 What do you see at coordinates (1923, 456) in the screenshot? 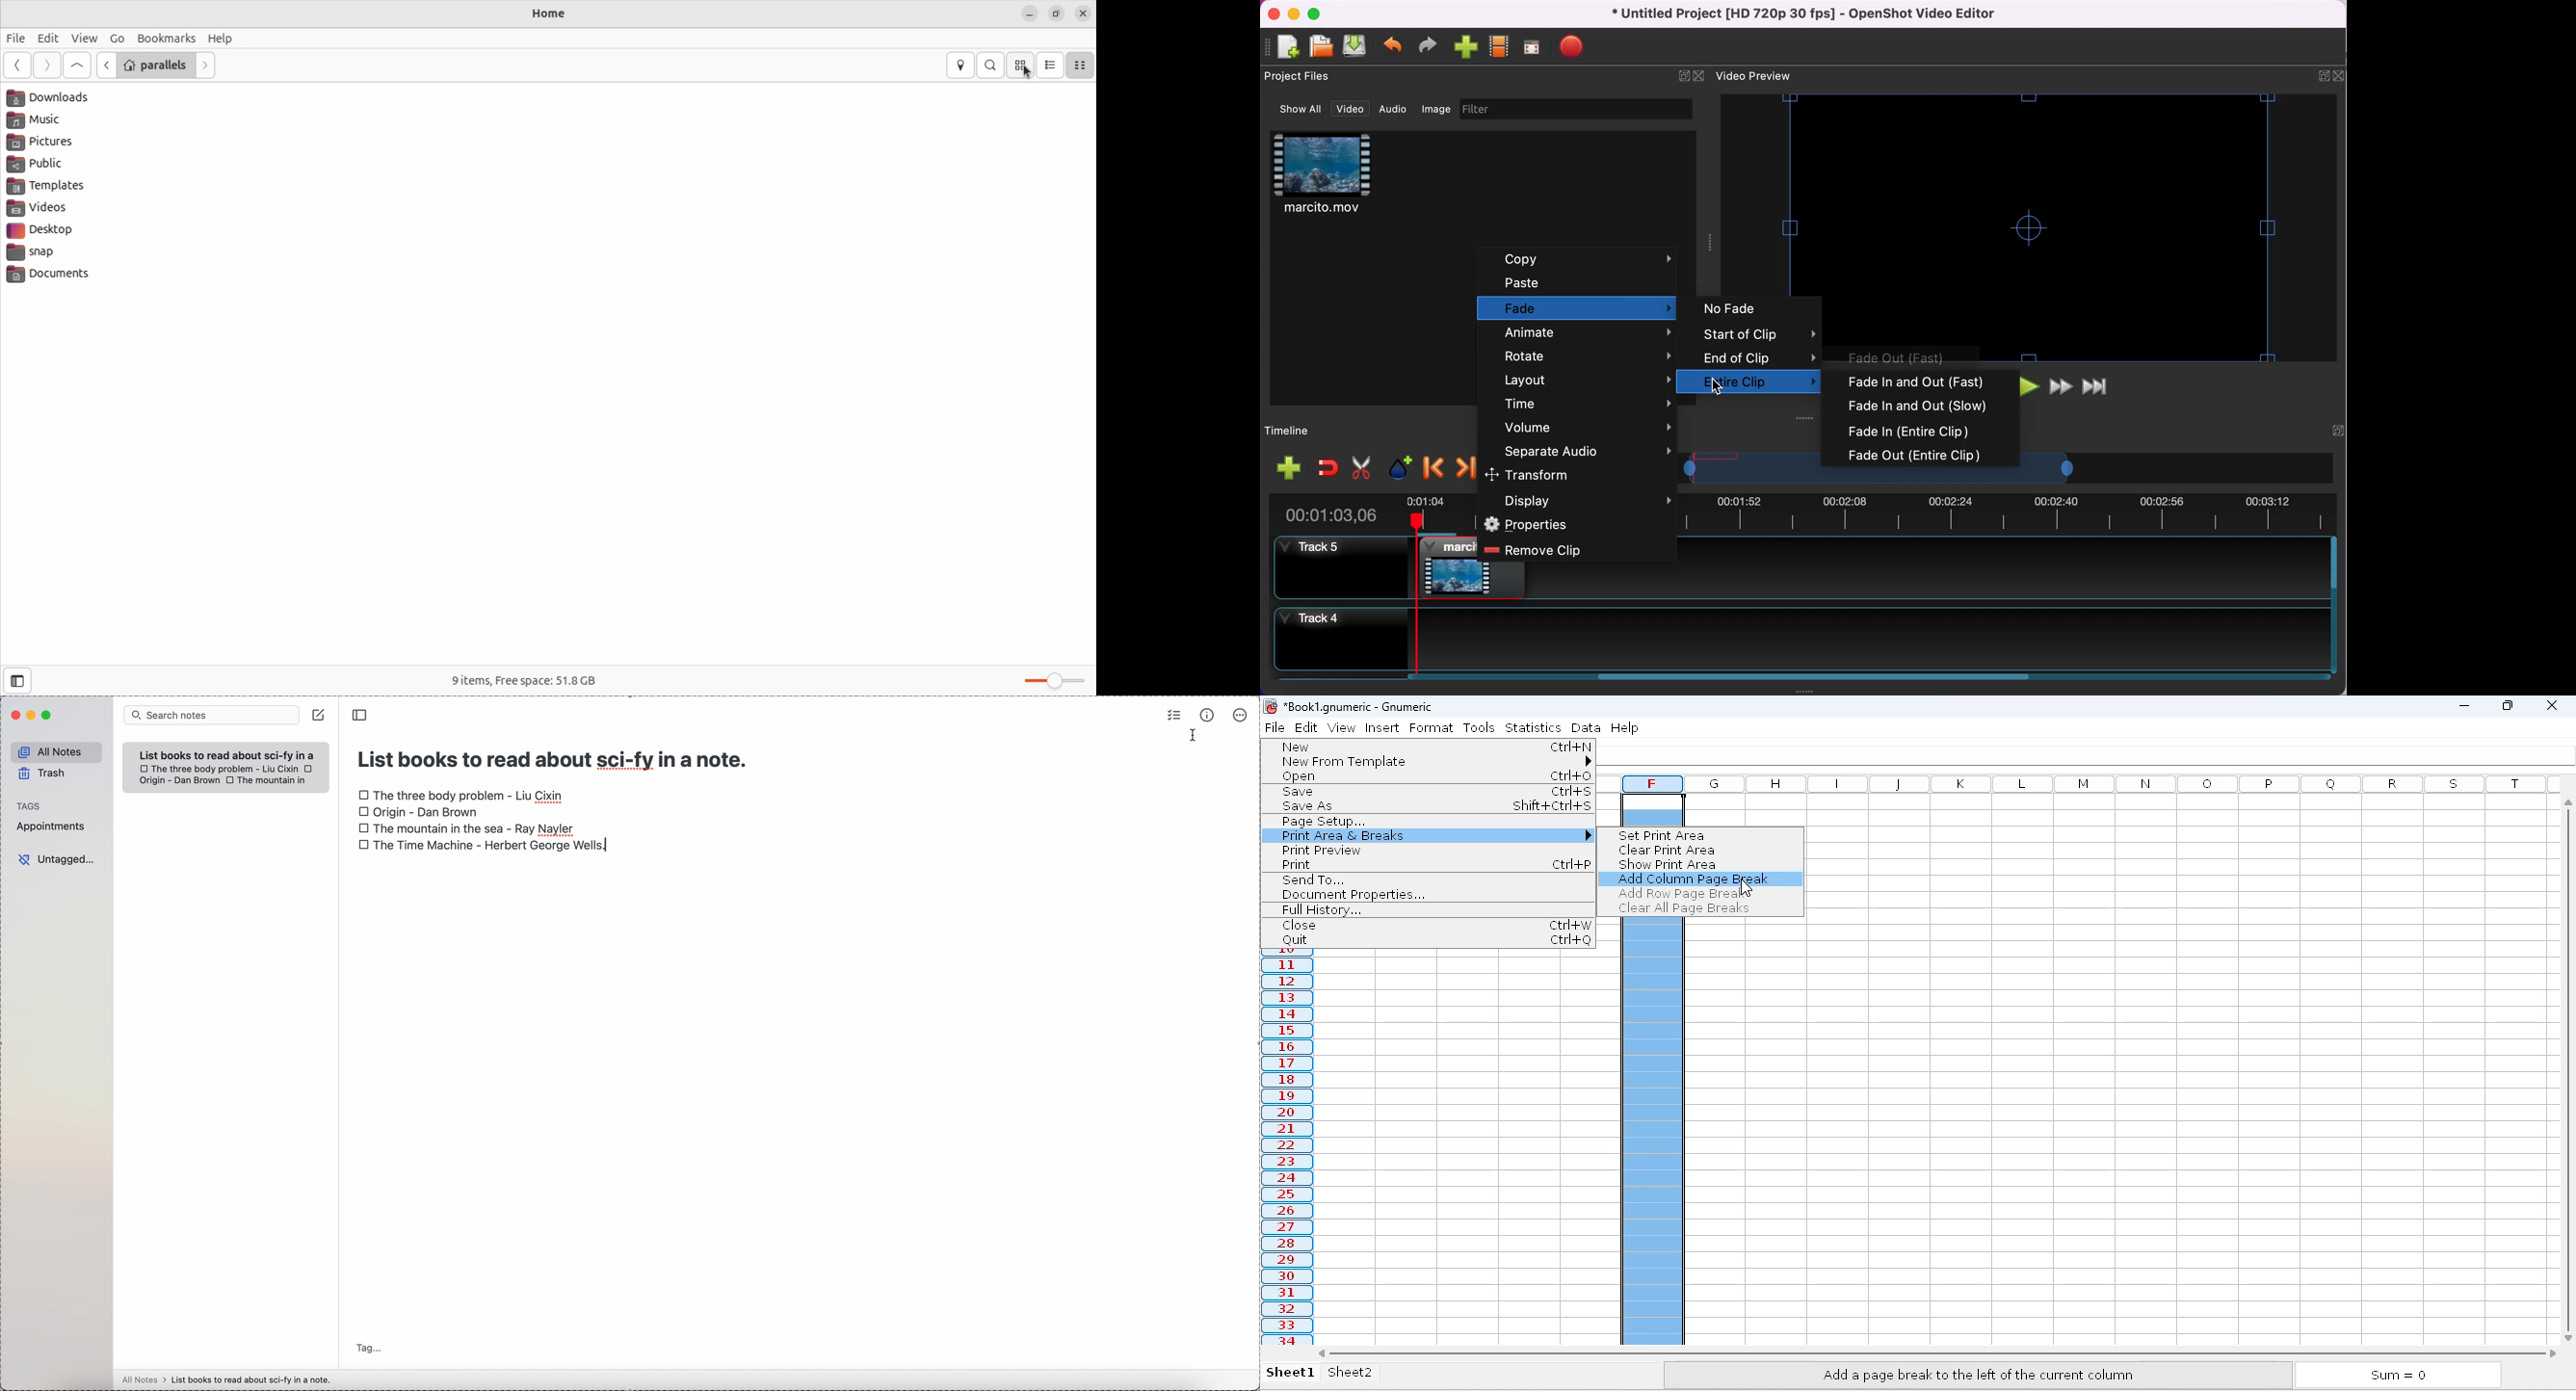
I see `fade out (entire clip)` at bounding box center [1923, 456].